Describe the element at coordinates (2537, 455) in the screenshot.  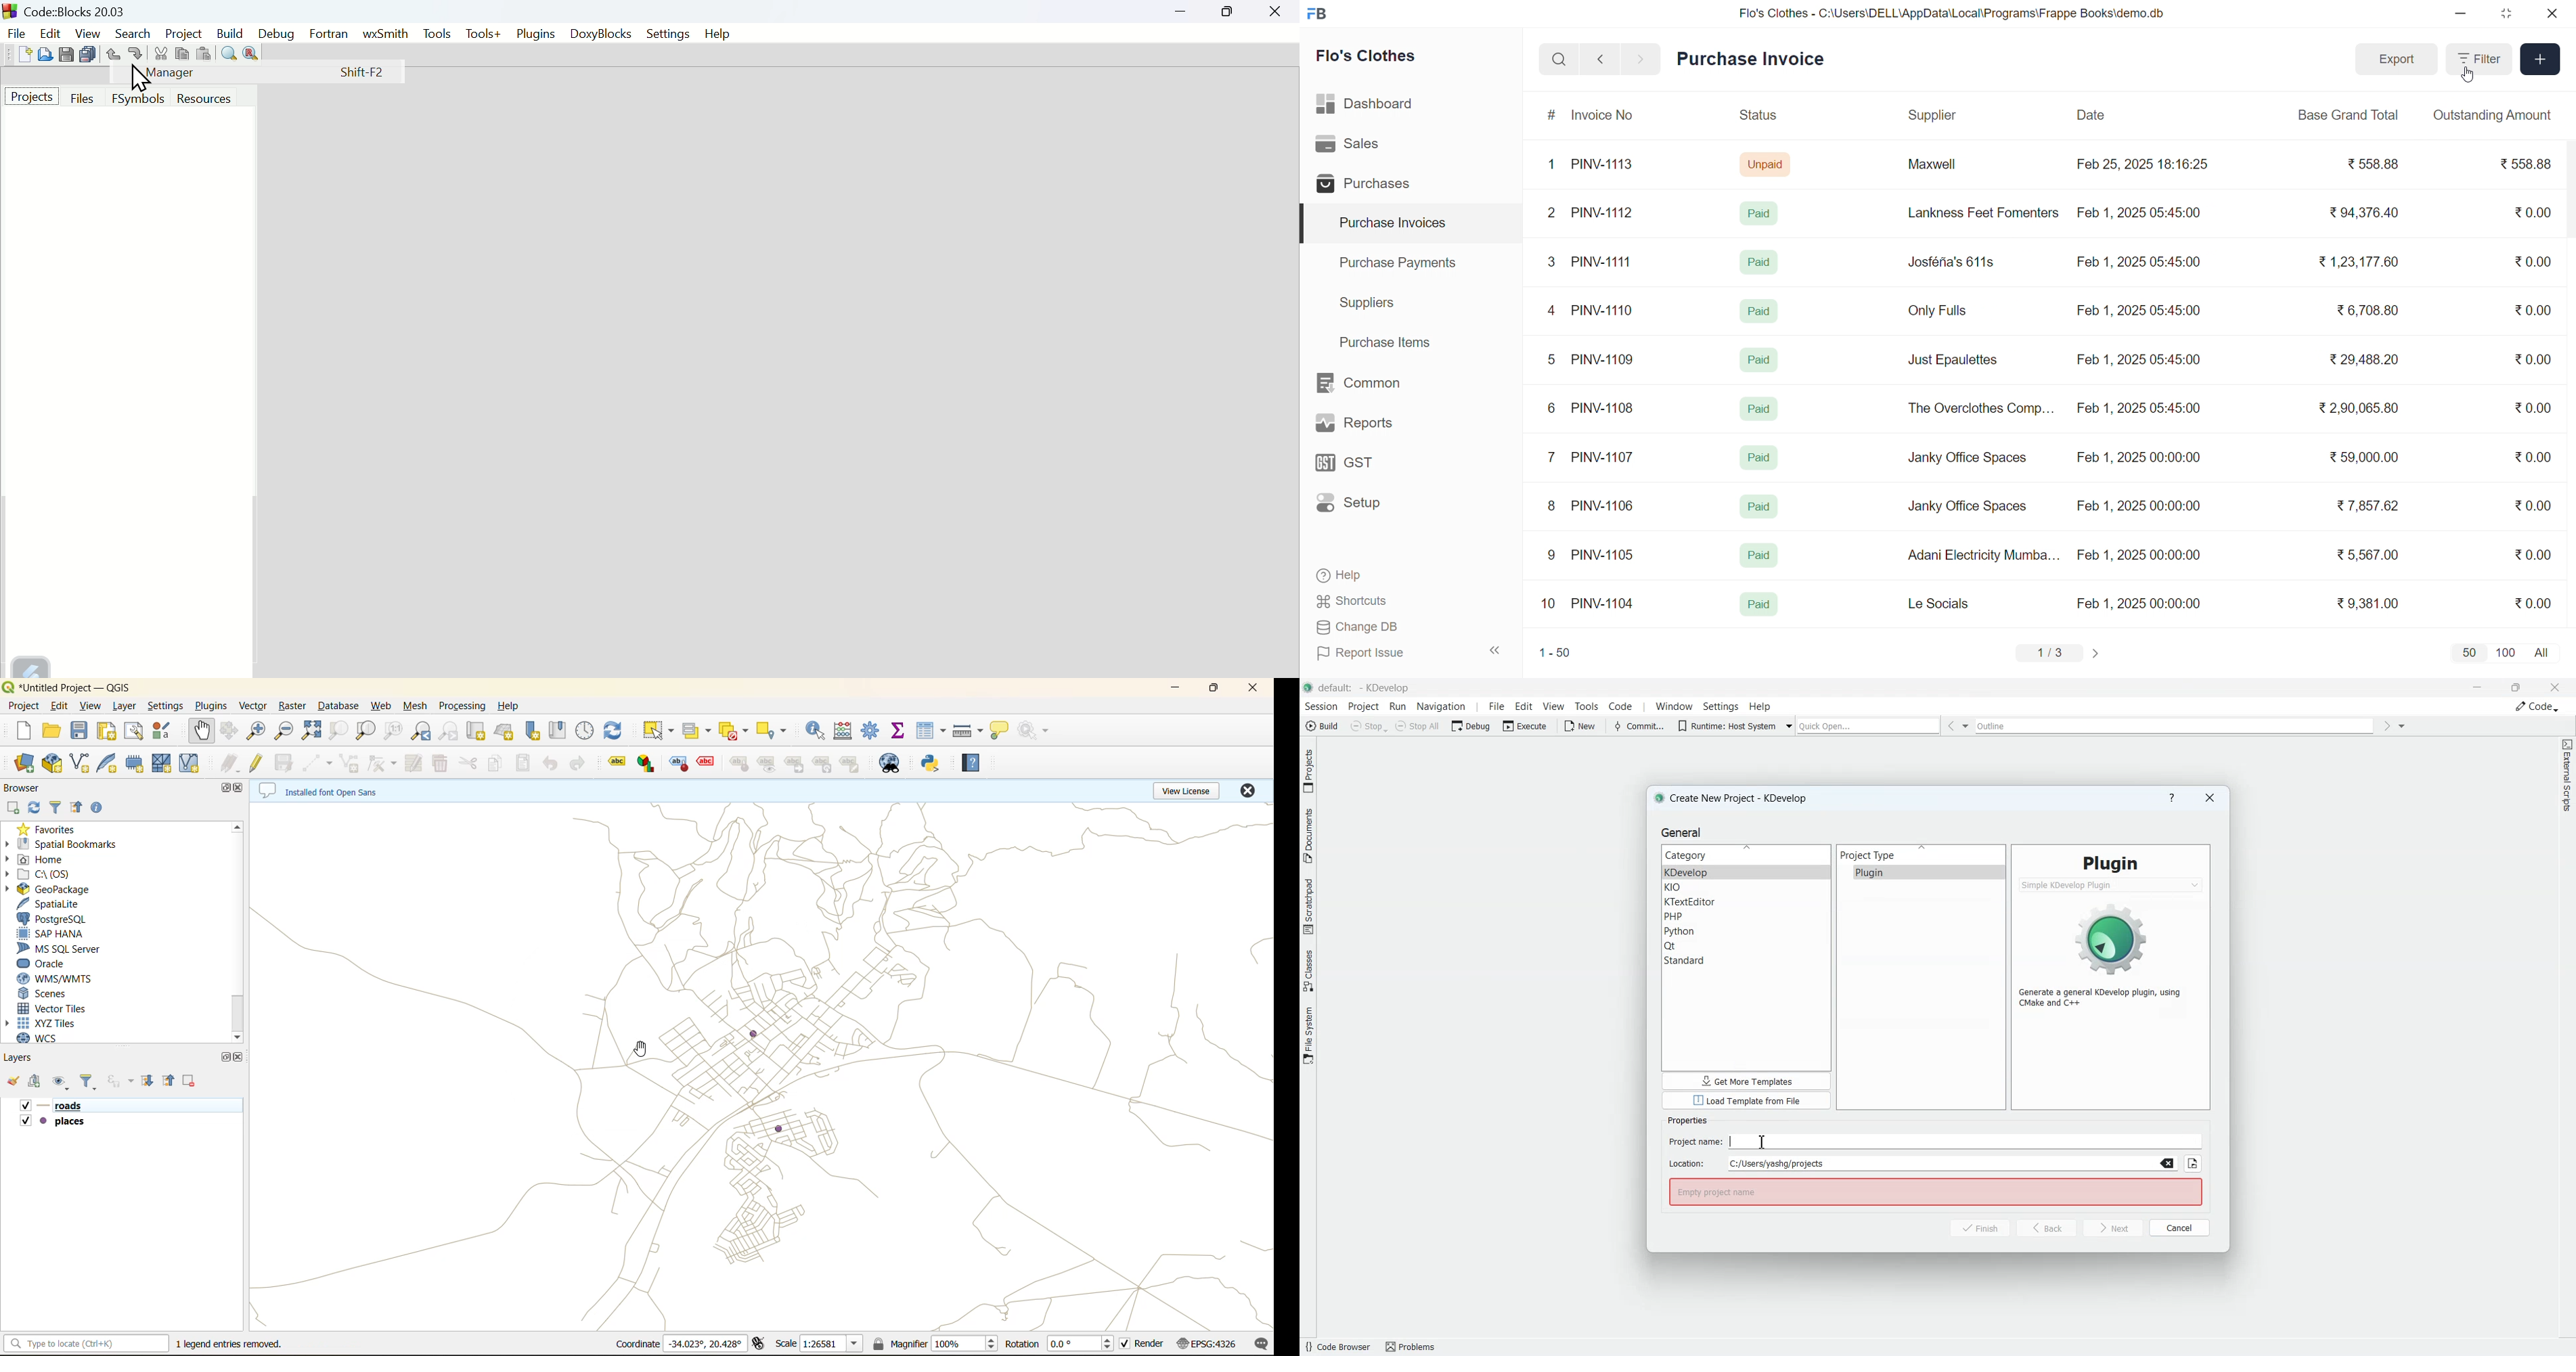
I see `₹0.00` at that location.